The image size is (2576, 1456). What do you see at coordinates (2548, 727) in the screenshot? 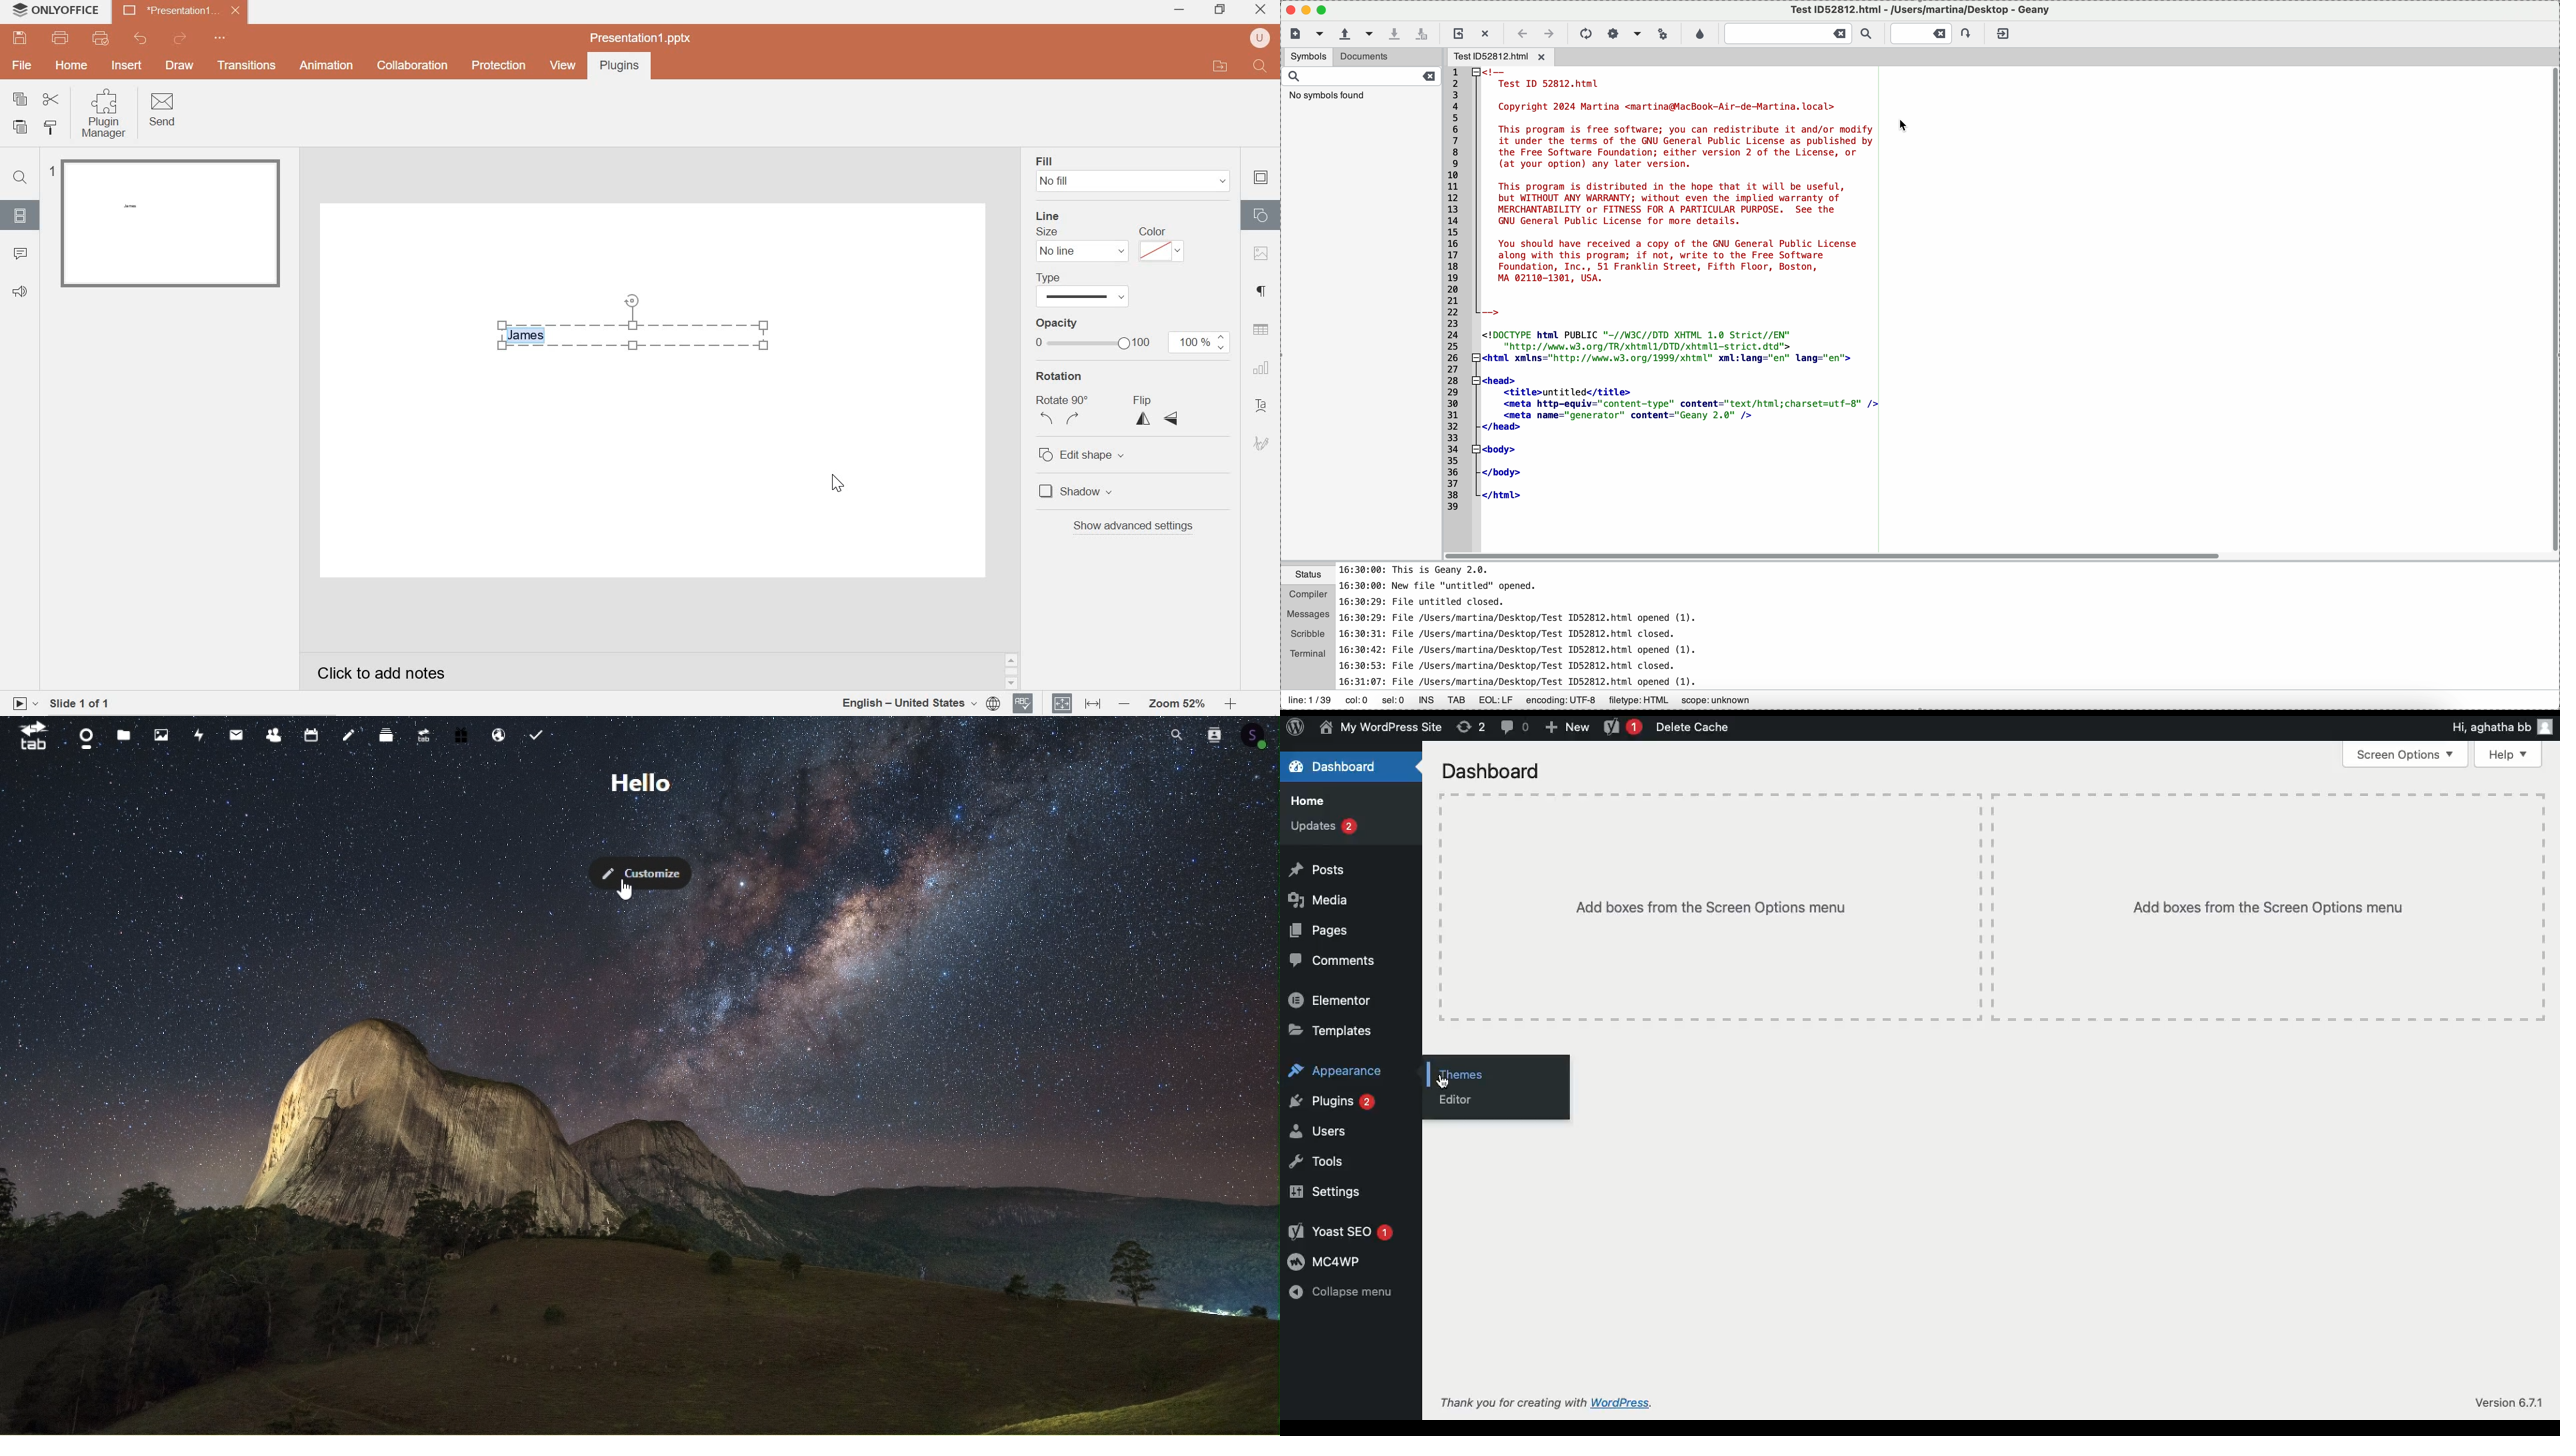
I see `user icon` at bounding box center [2548, 727].